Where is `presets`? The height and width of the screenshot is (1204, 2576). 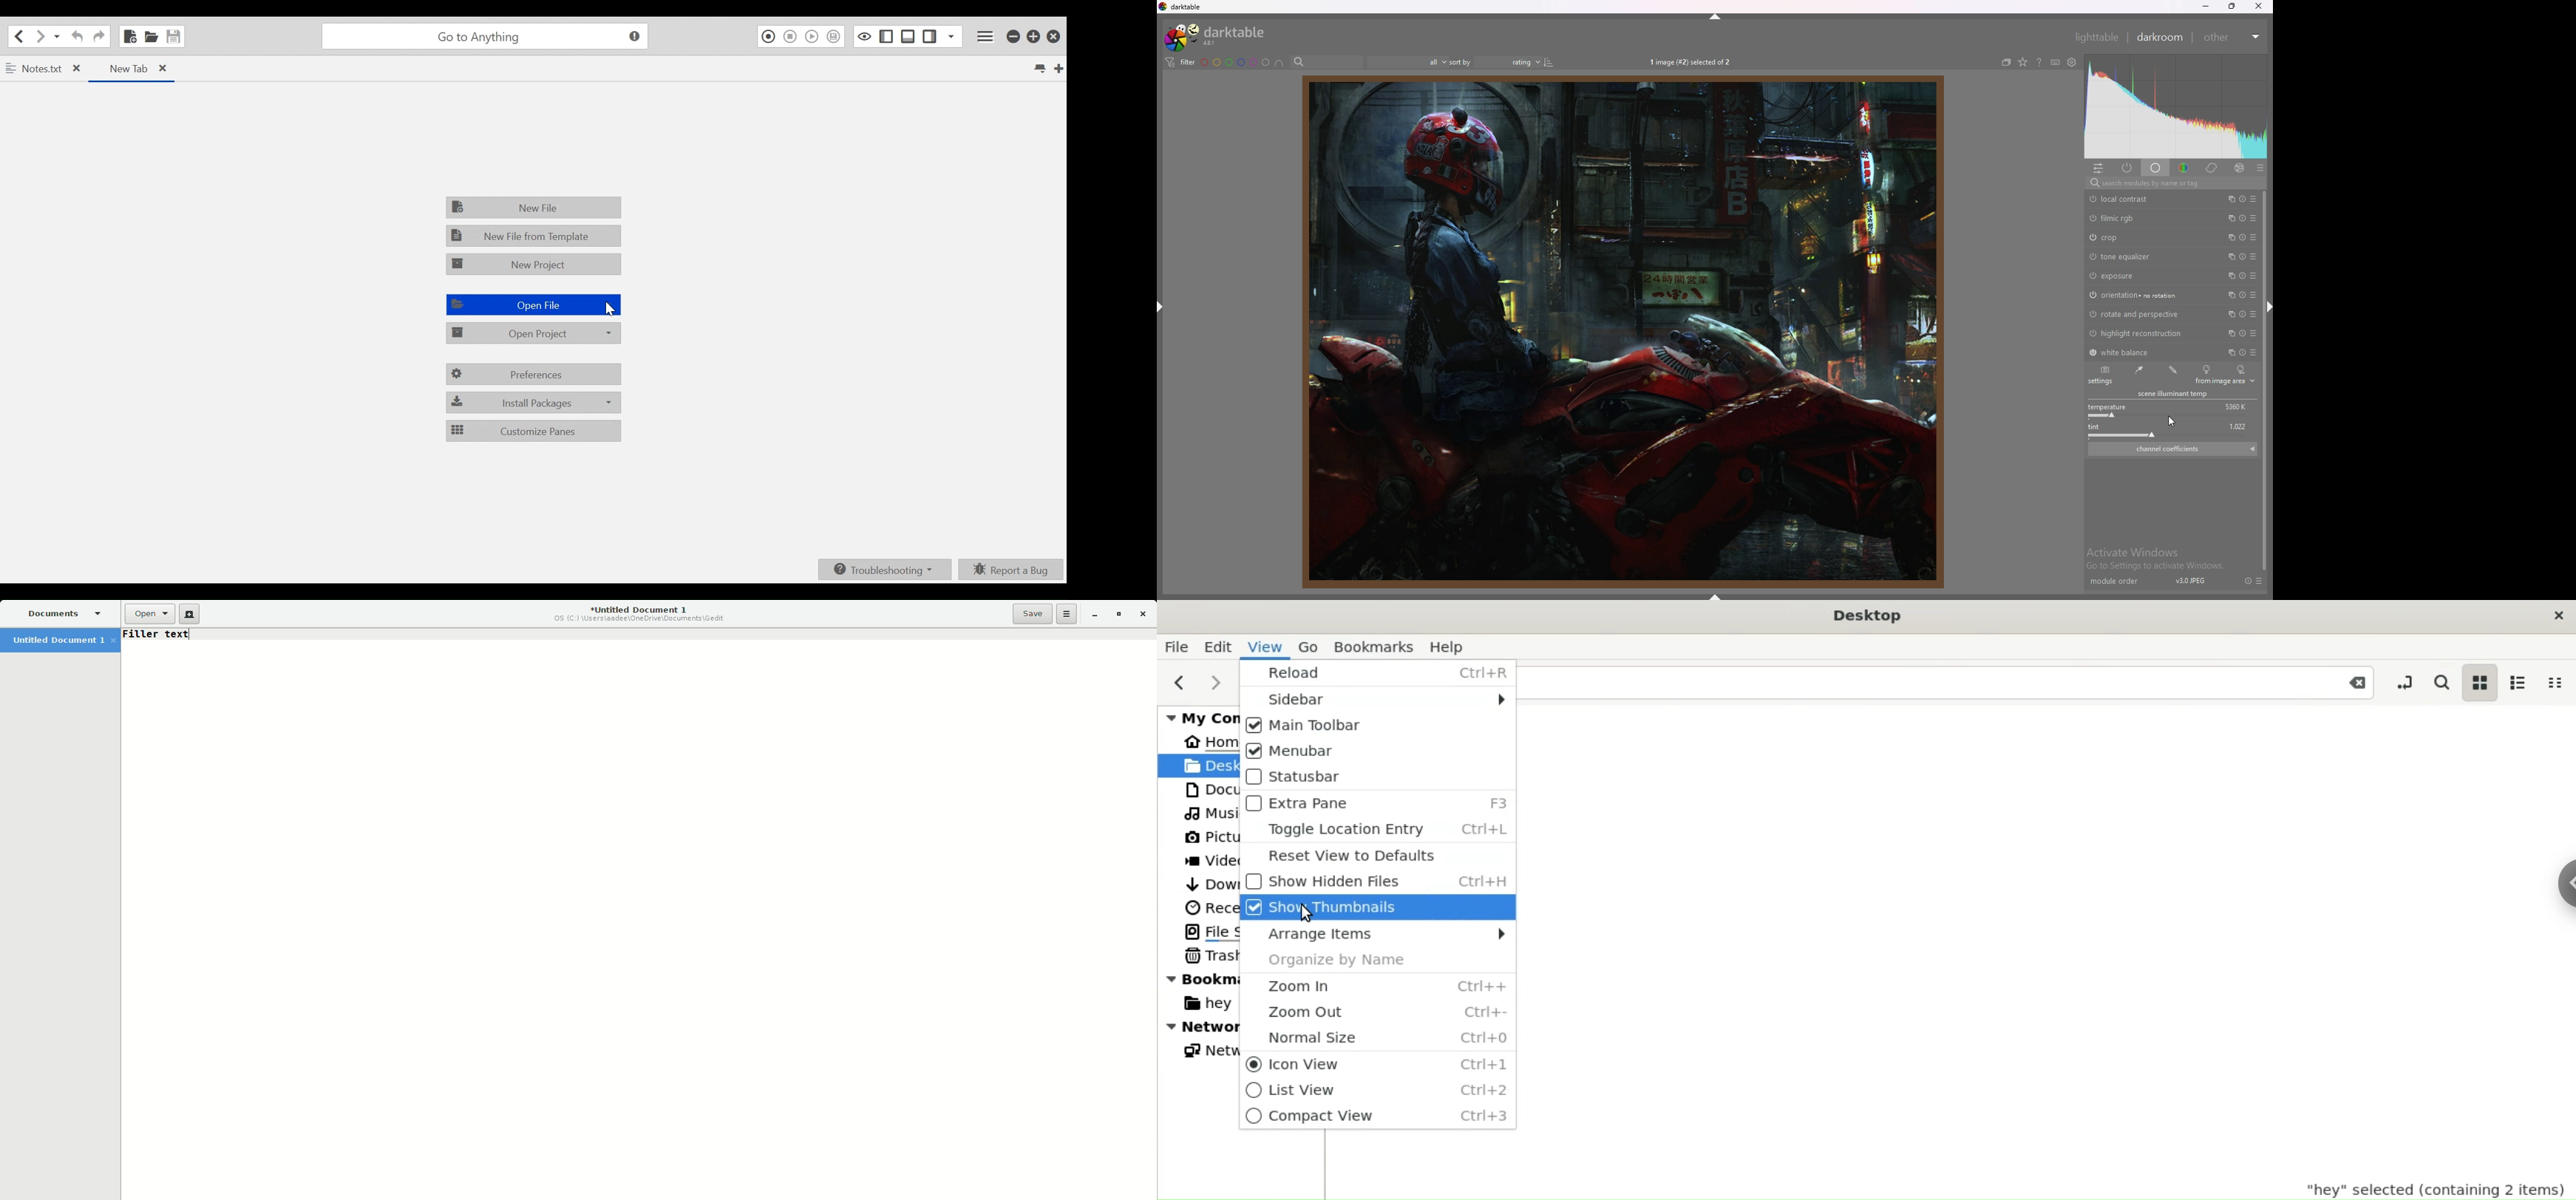 presets is located at coordinates (2254, 198).